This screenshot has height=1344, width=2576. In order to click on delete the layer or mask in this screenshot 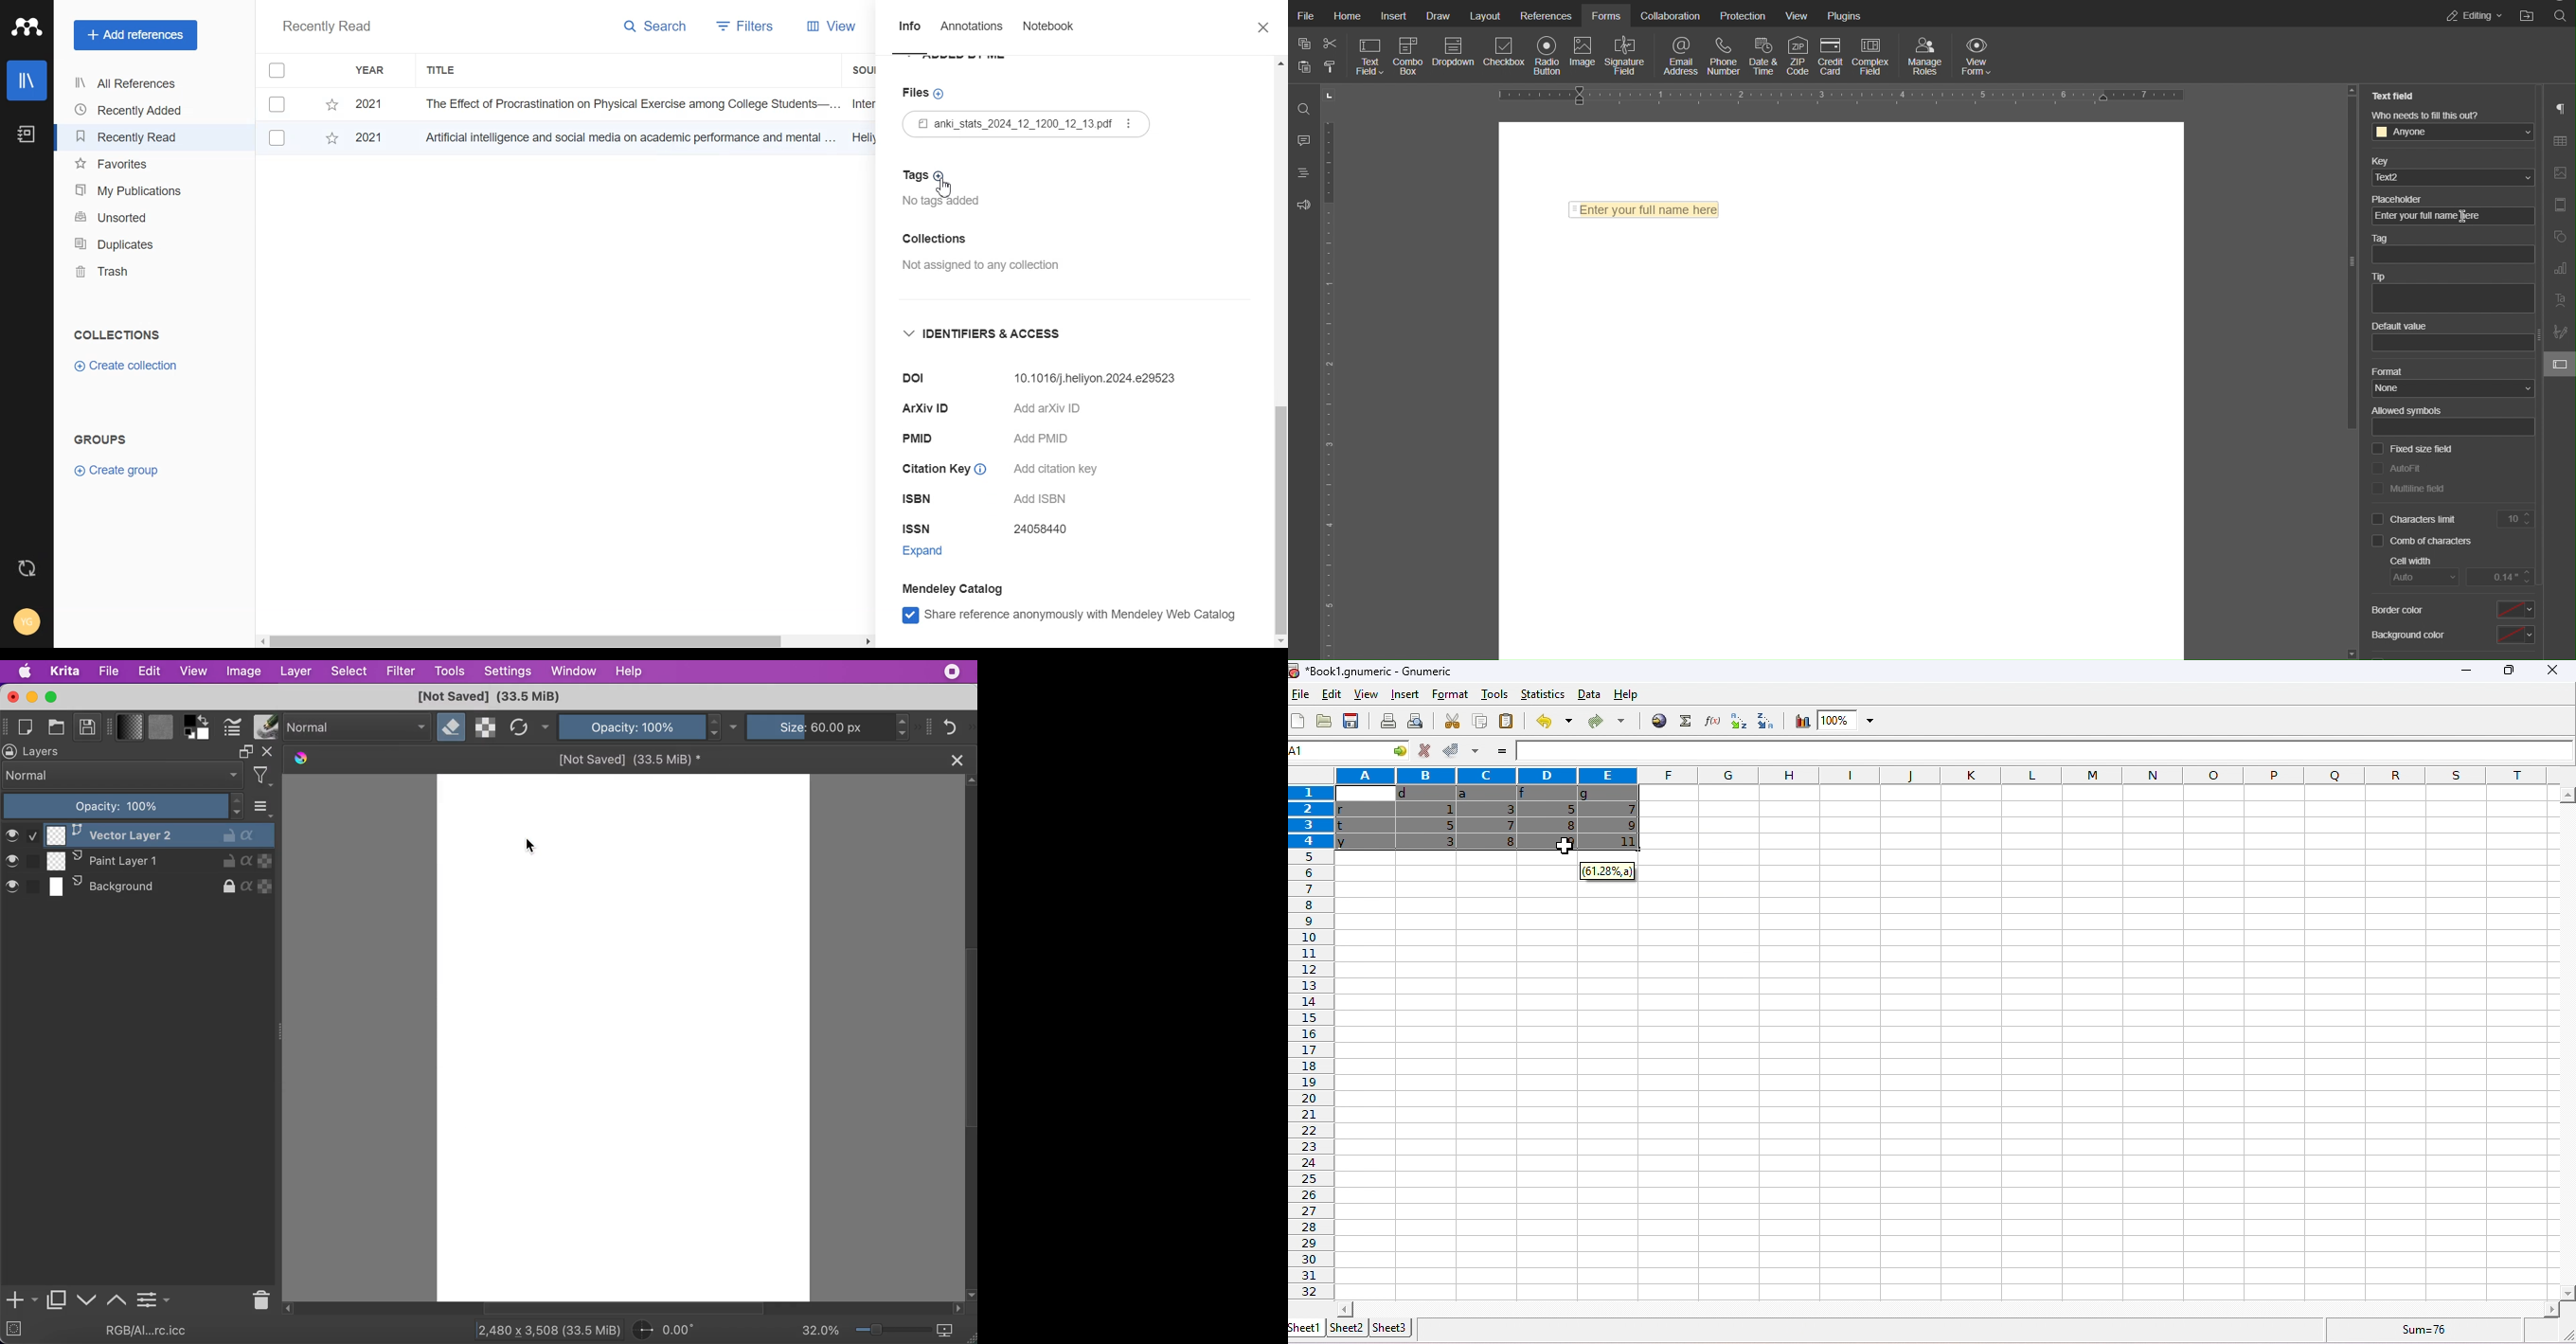, I will do `click(259, 1298)`.